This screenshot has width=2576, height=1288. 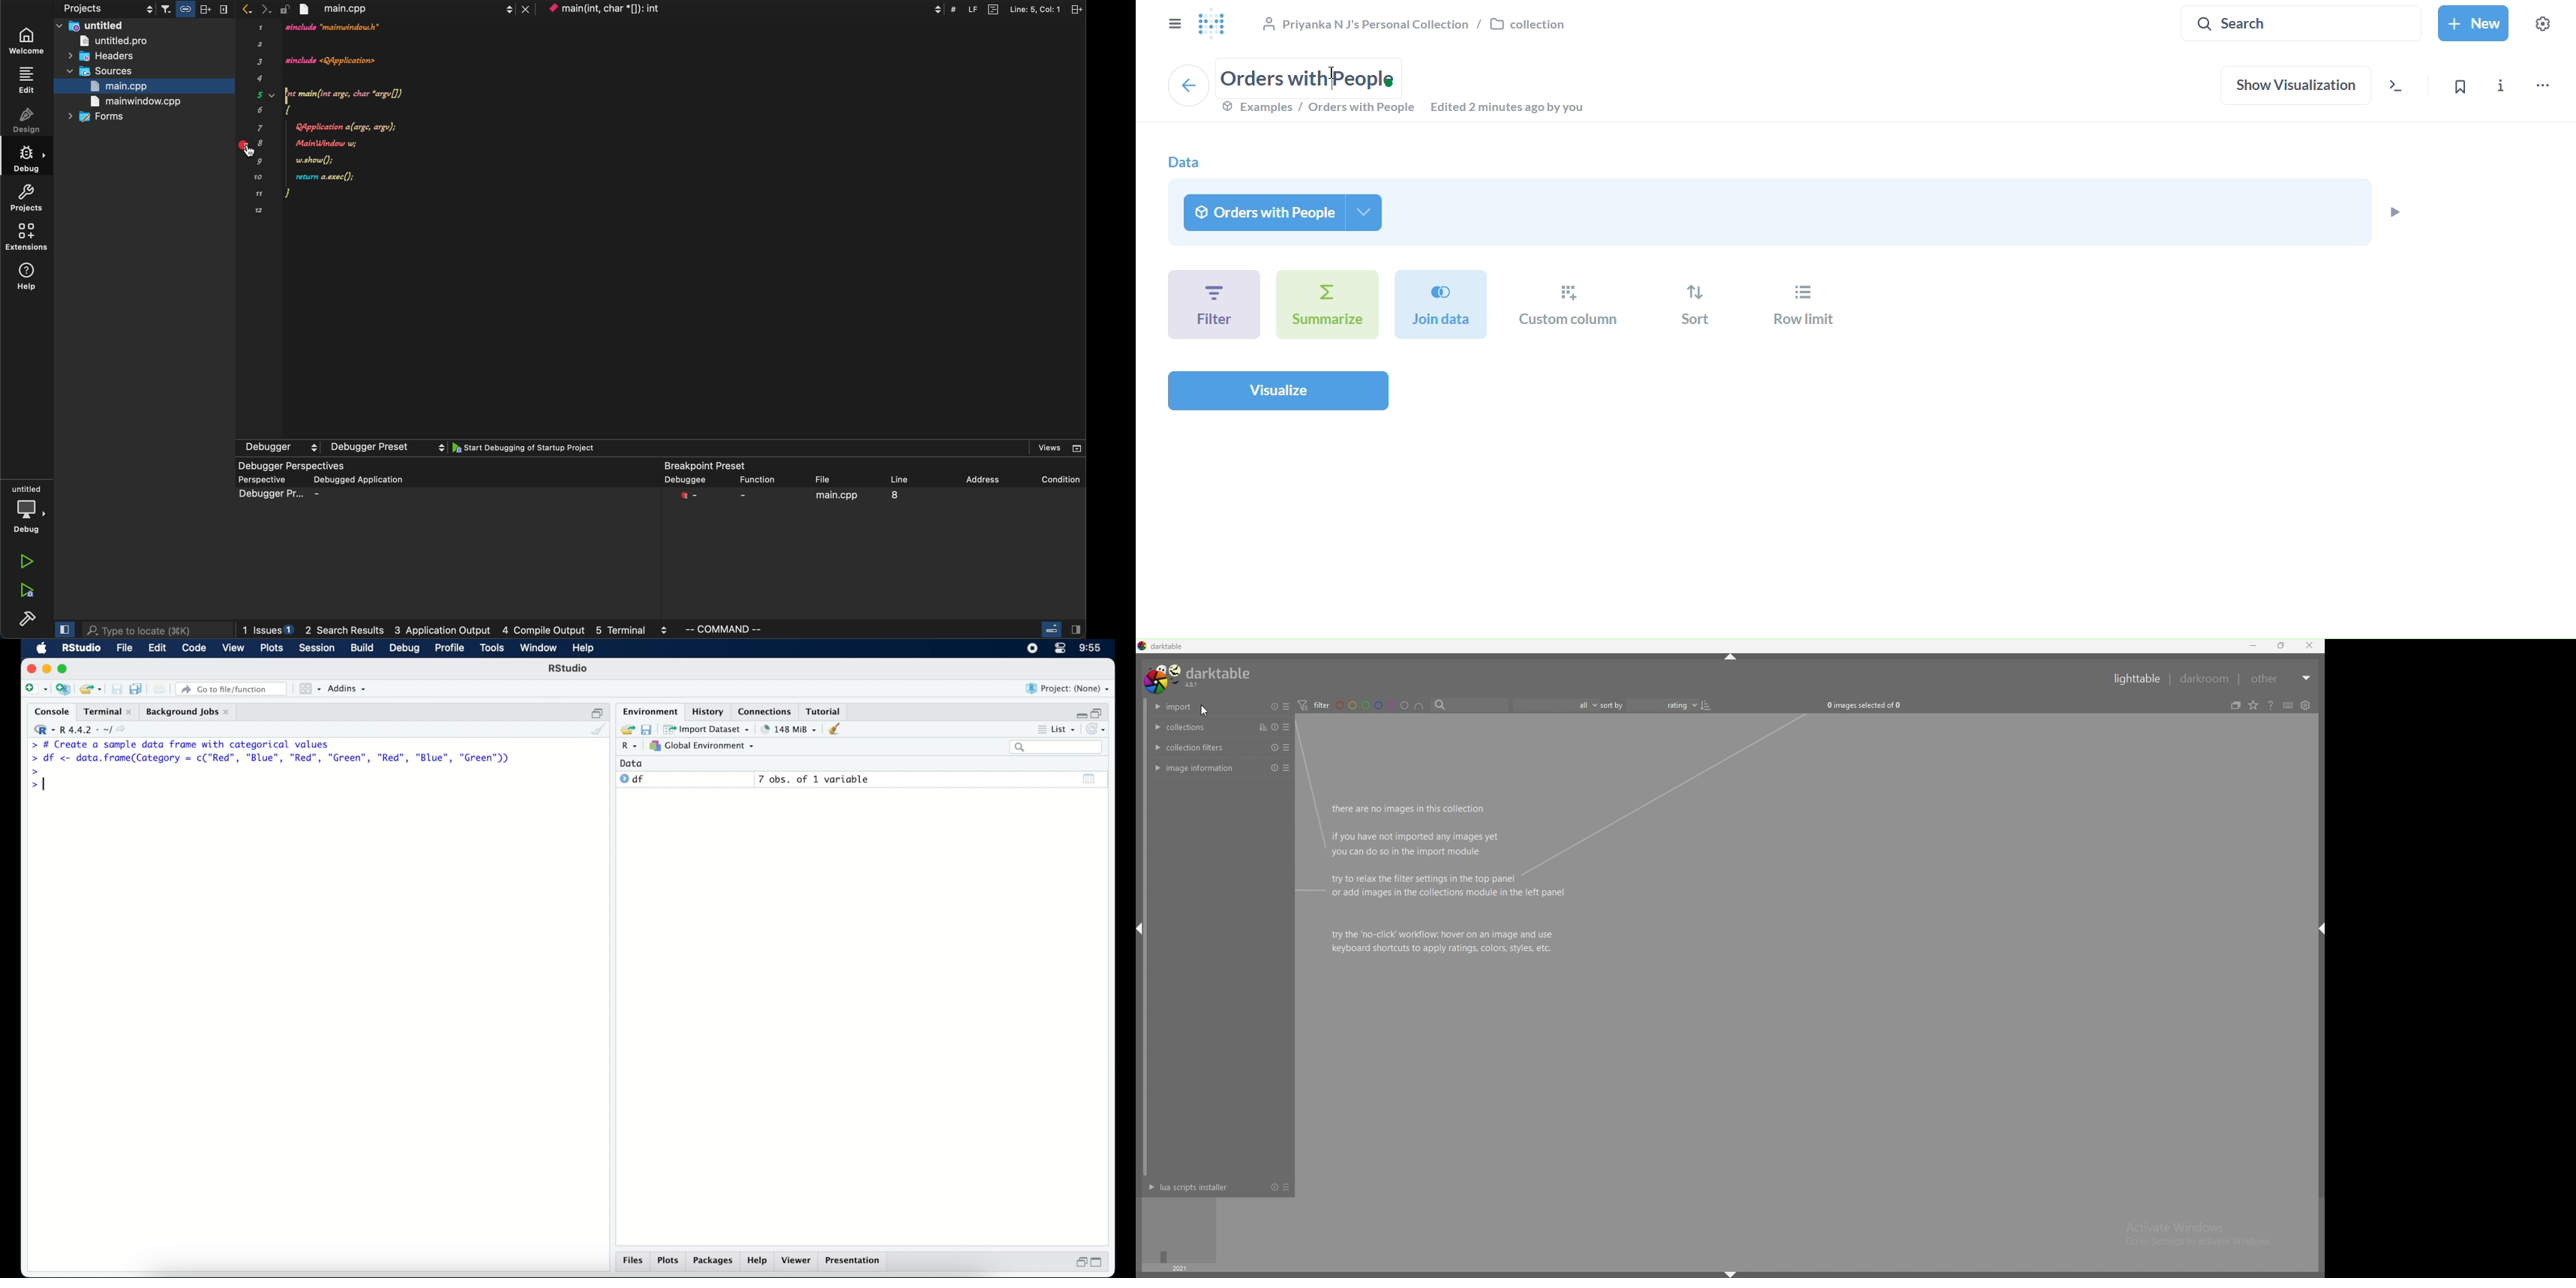 What do you see at coordinates (1079, 713) in the screenshot?
I see `minimize` at bounding box center [1079, 713].